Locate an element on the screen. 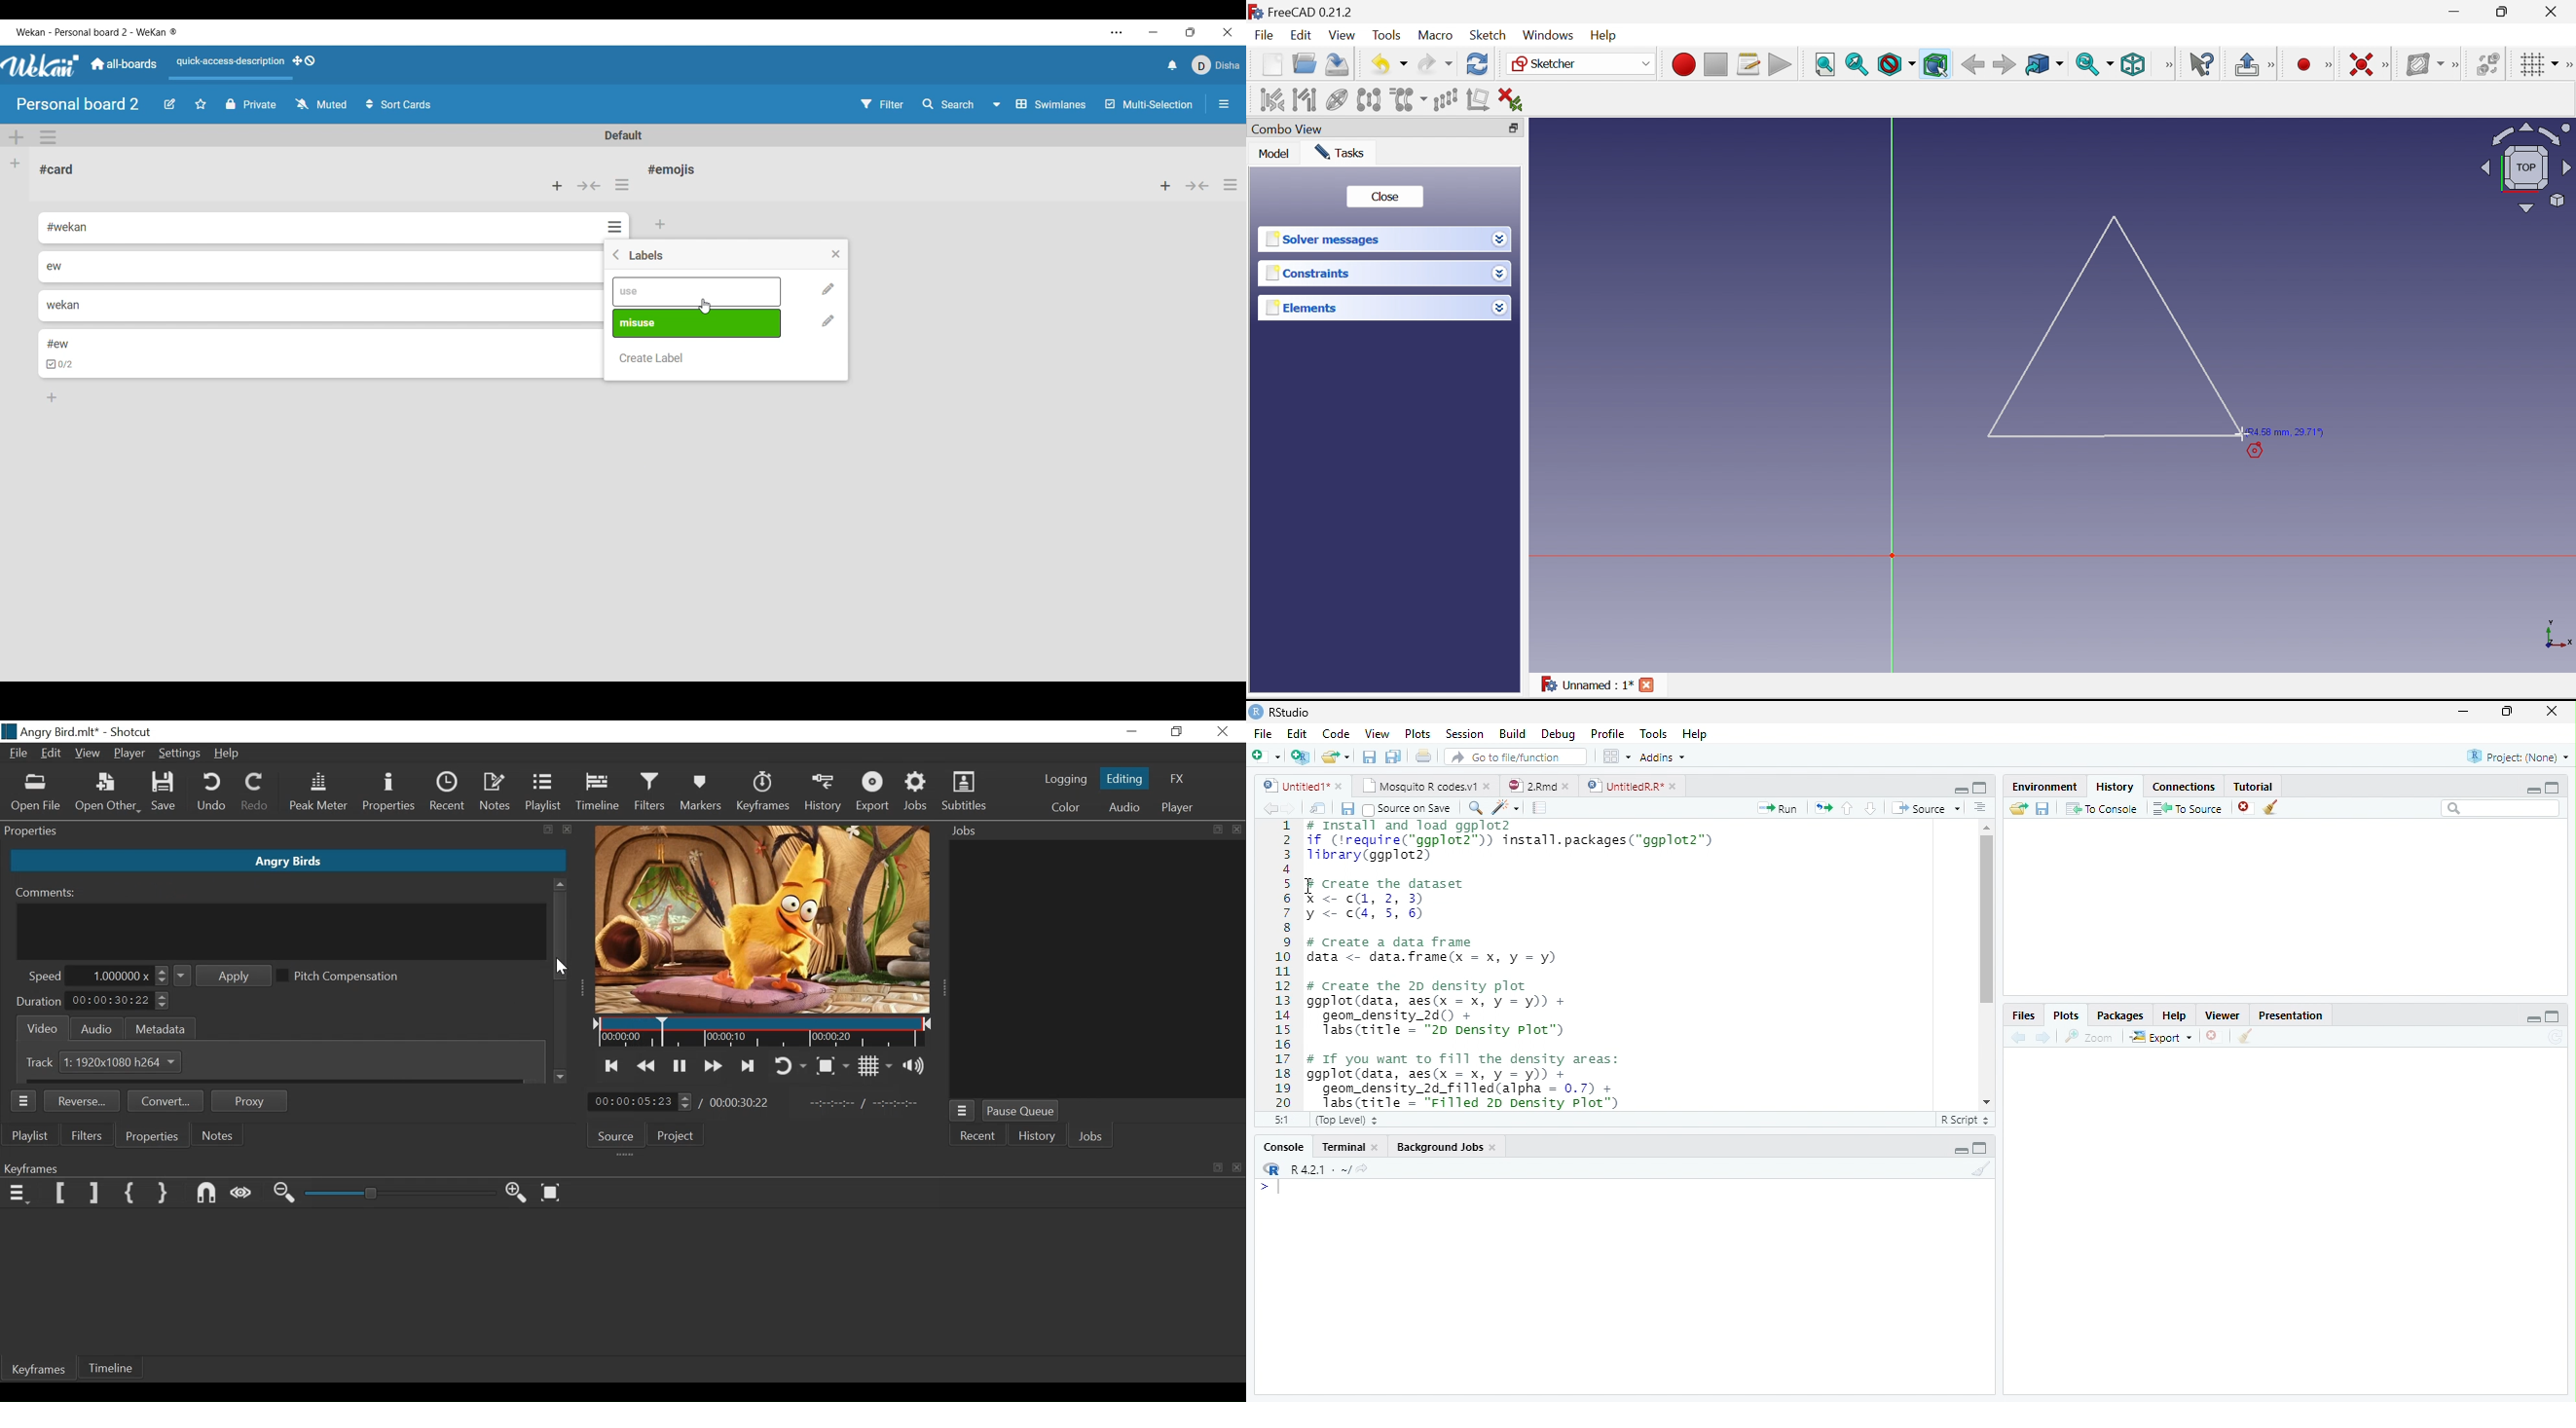  Current position is located at coordinates (641, 1101).